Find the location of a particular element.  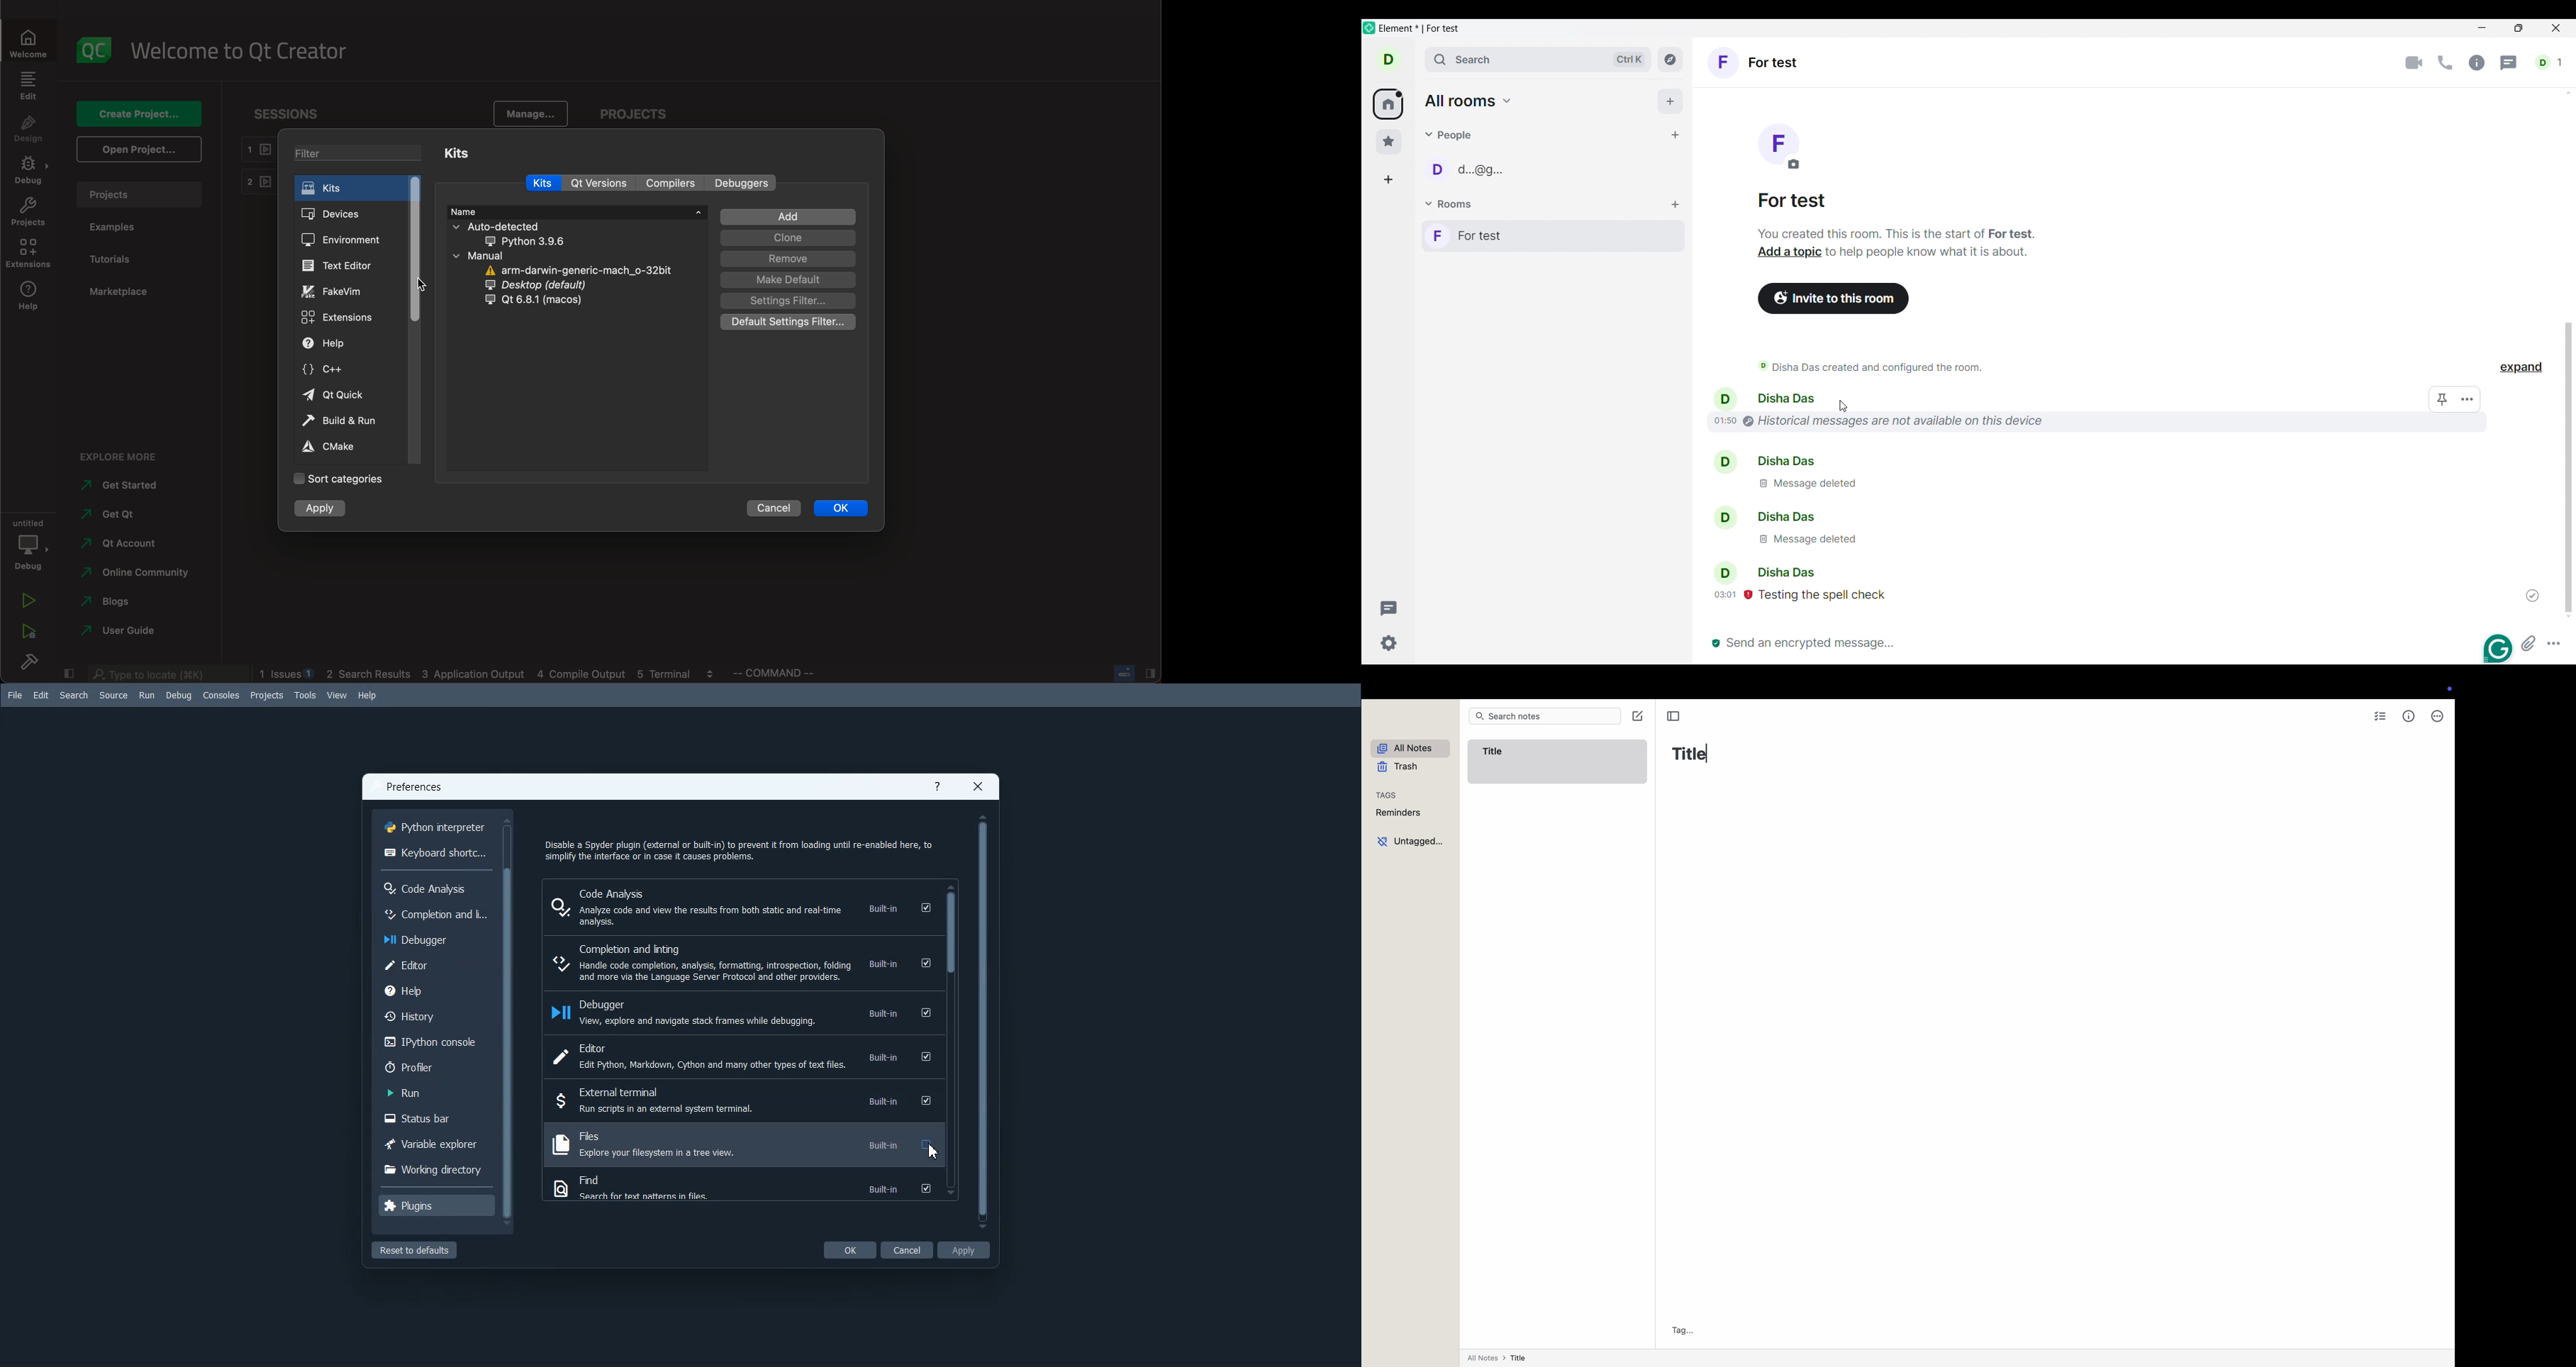

message deleted is located at coordinates (1806, 540).